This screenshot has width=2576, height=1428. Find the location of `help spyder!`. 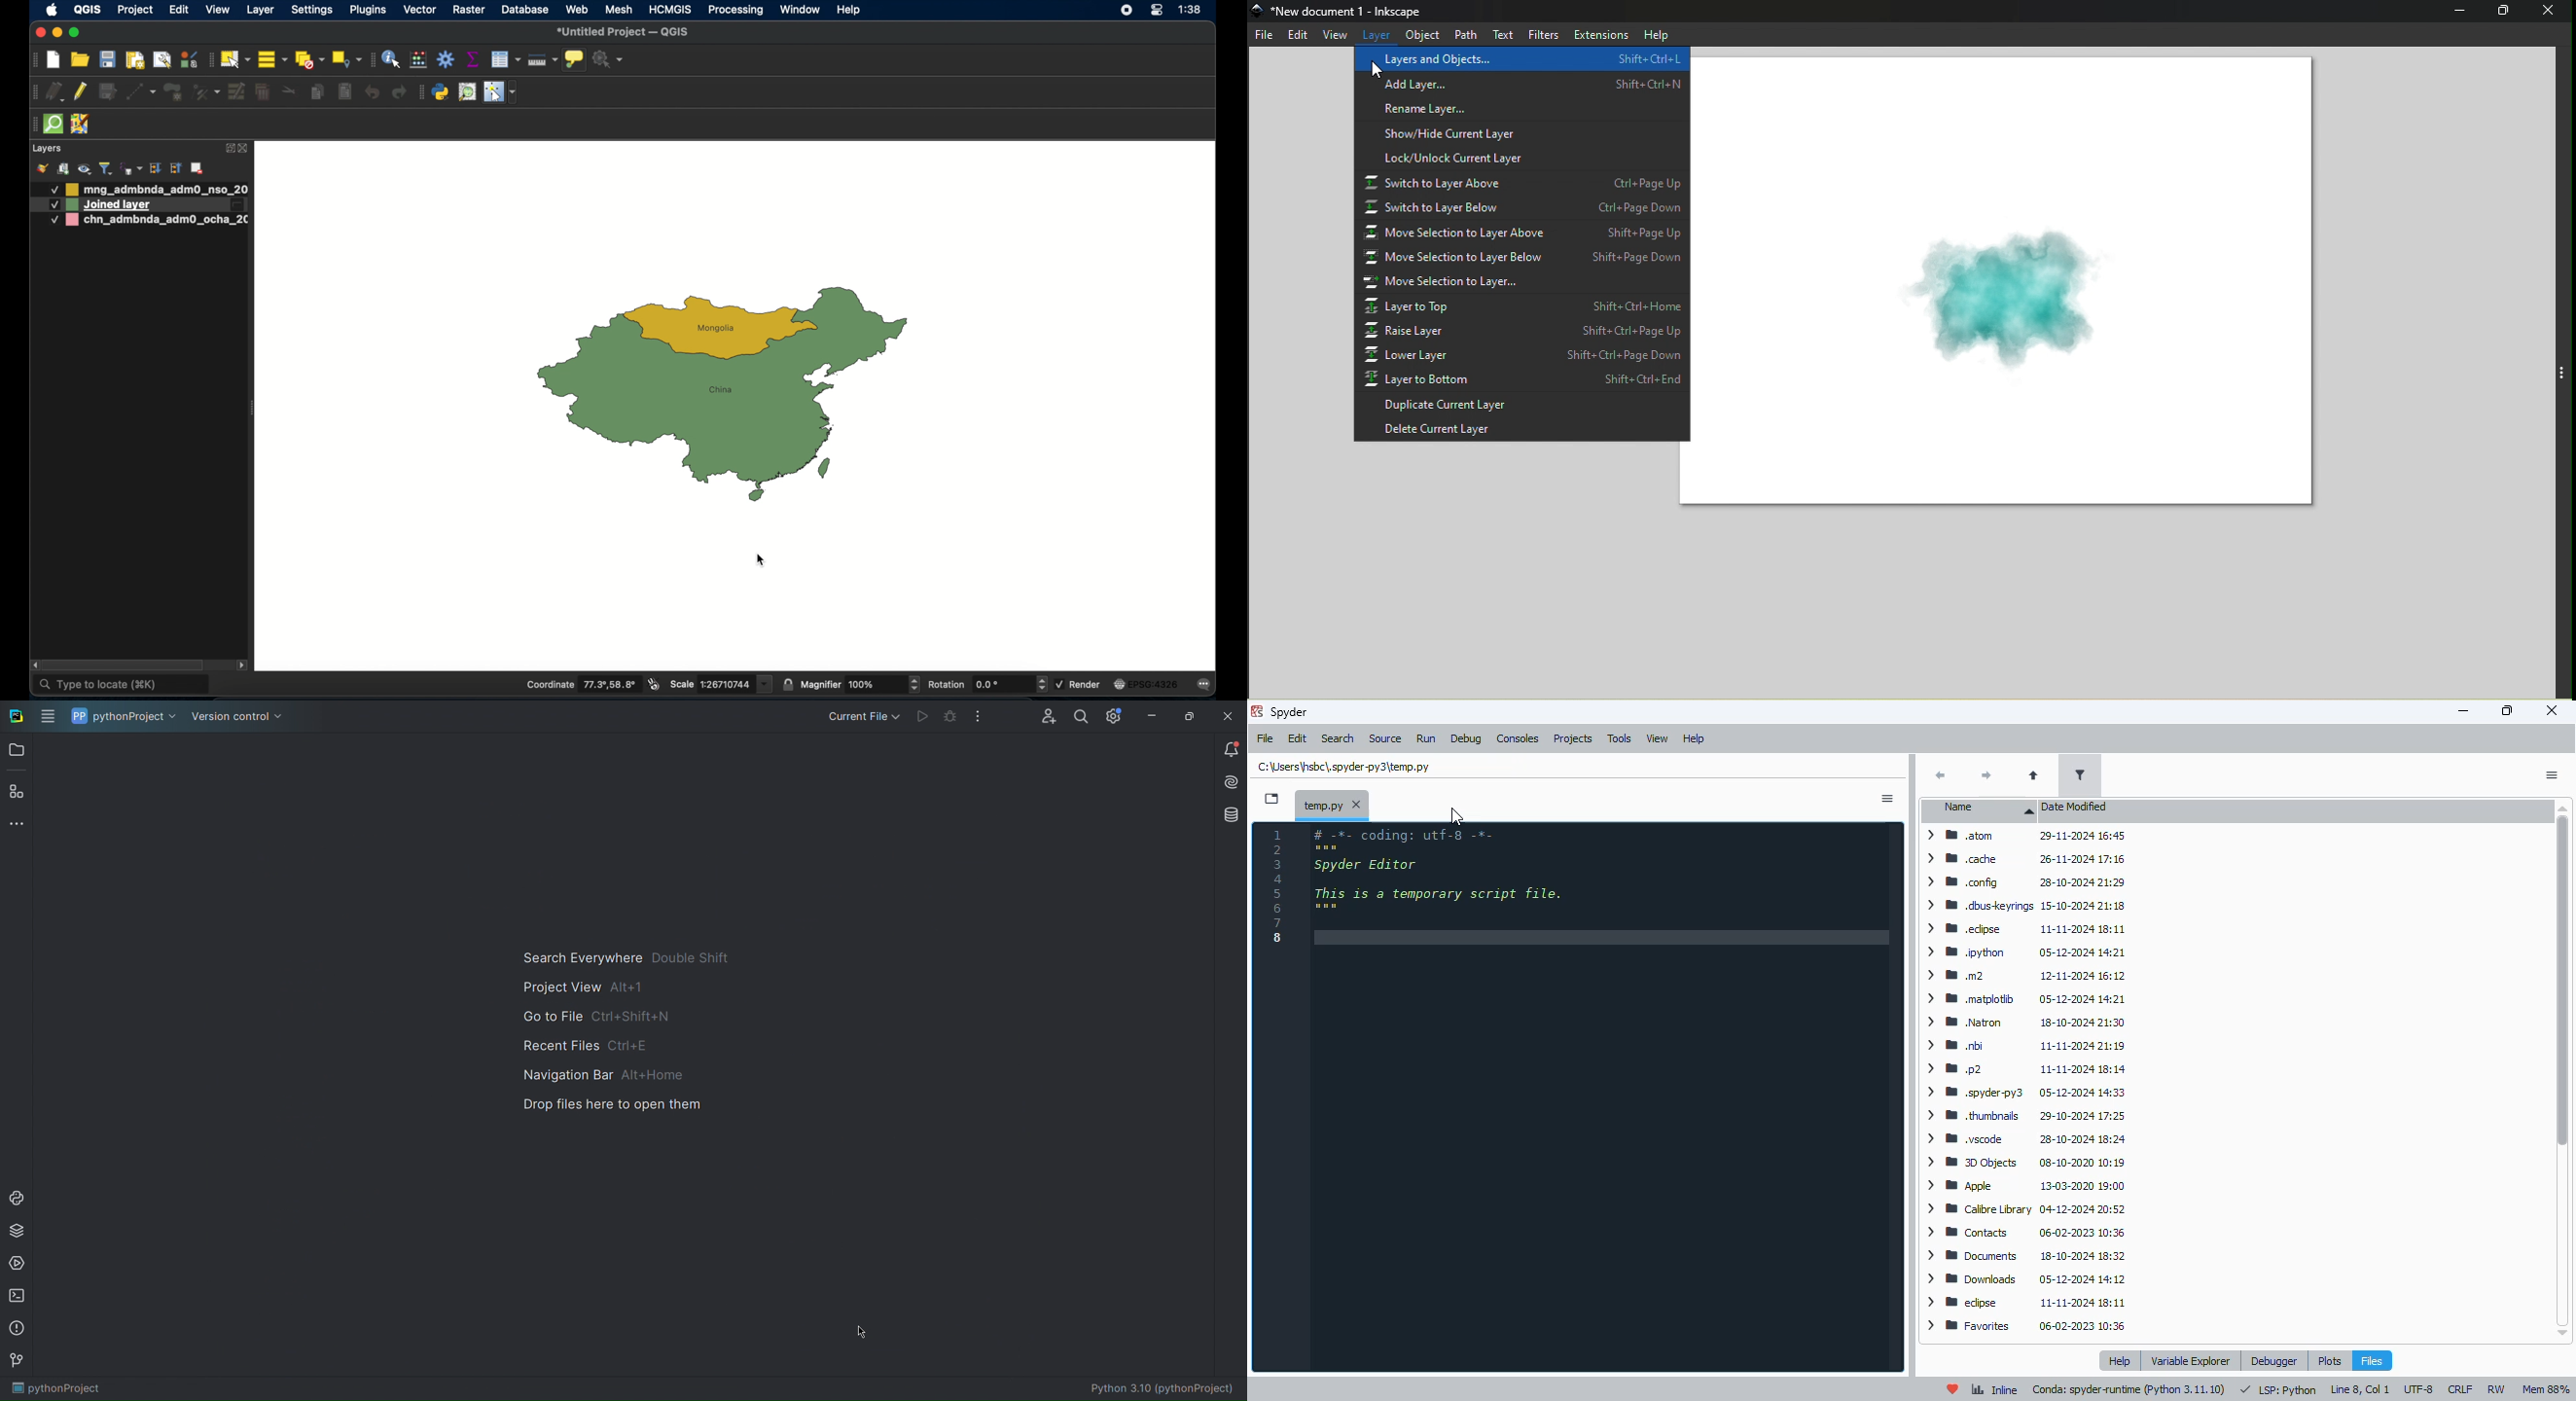

help spyder! is located at coordinates (1953, 1389).